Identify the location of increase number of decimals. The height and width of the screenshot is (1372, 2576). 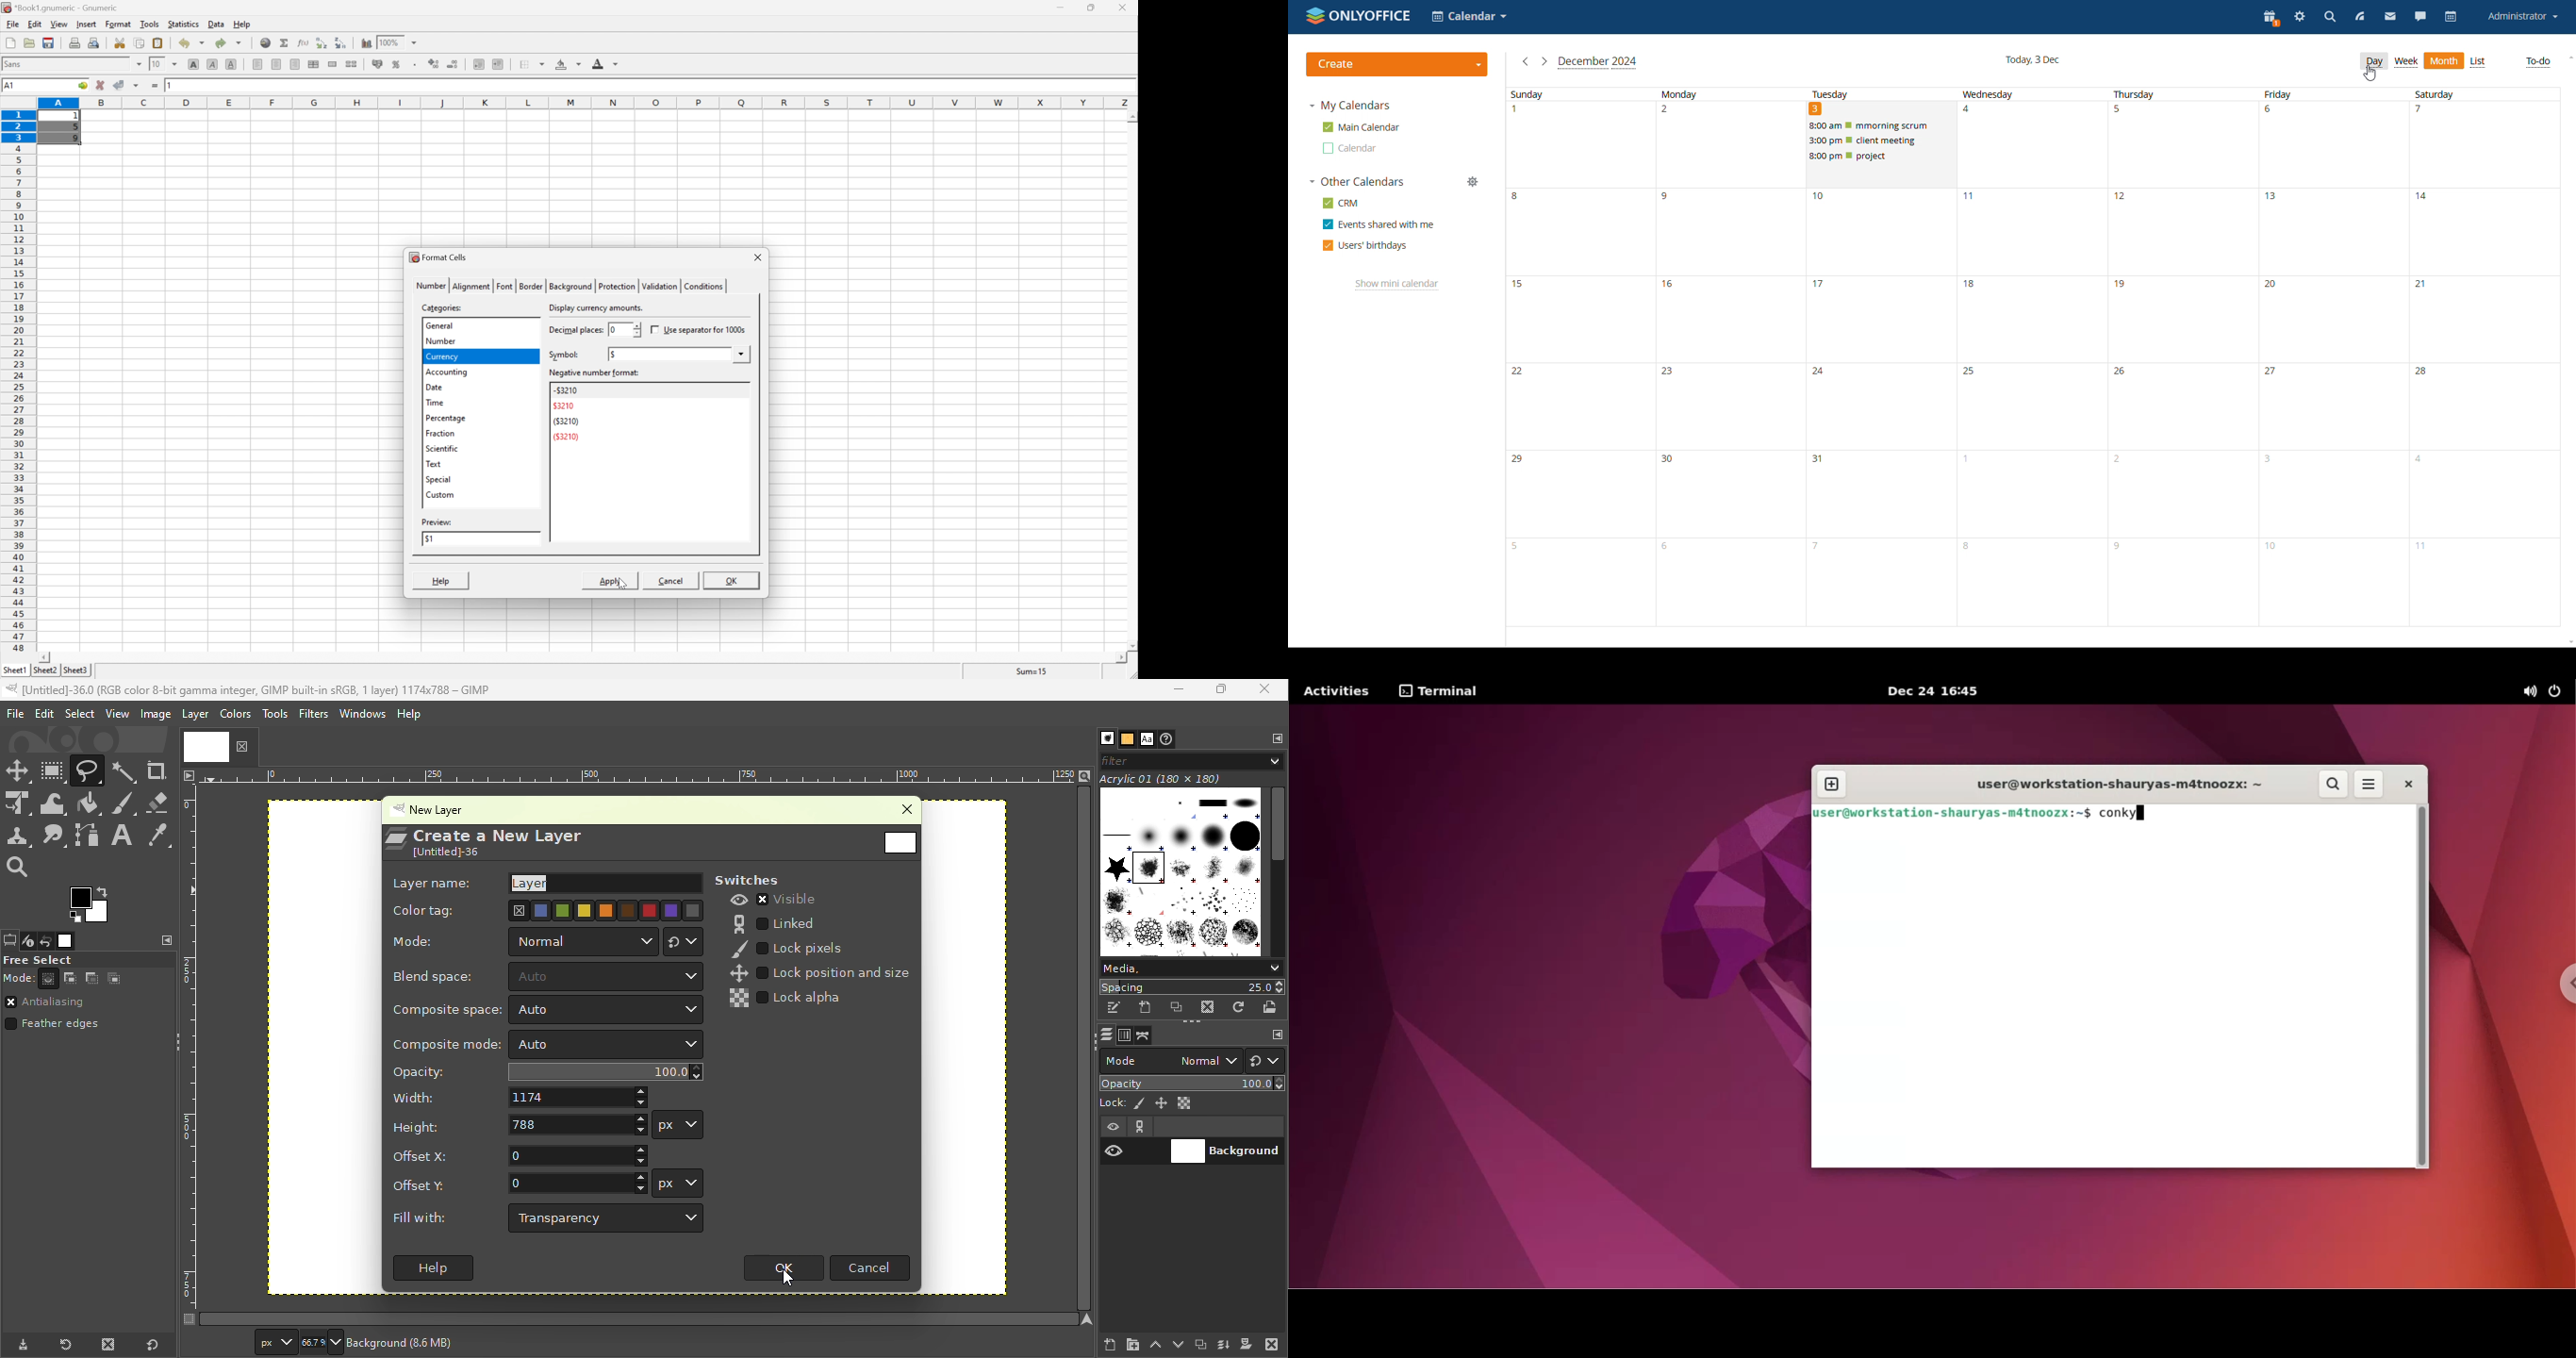
(434, 64).